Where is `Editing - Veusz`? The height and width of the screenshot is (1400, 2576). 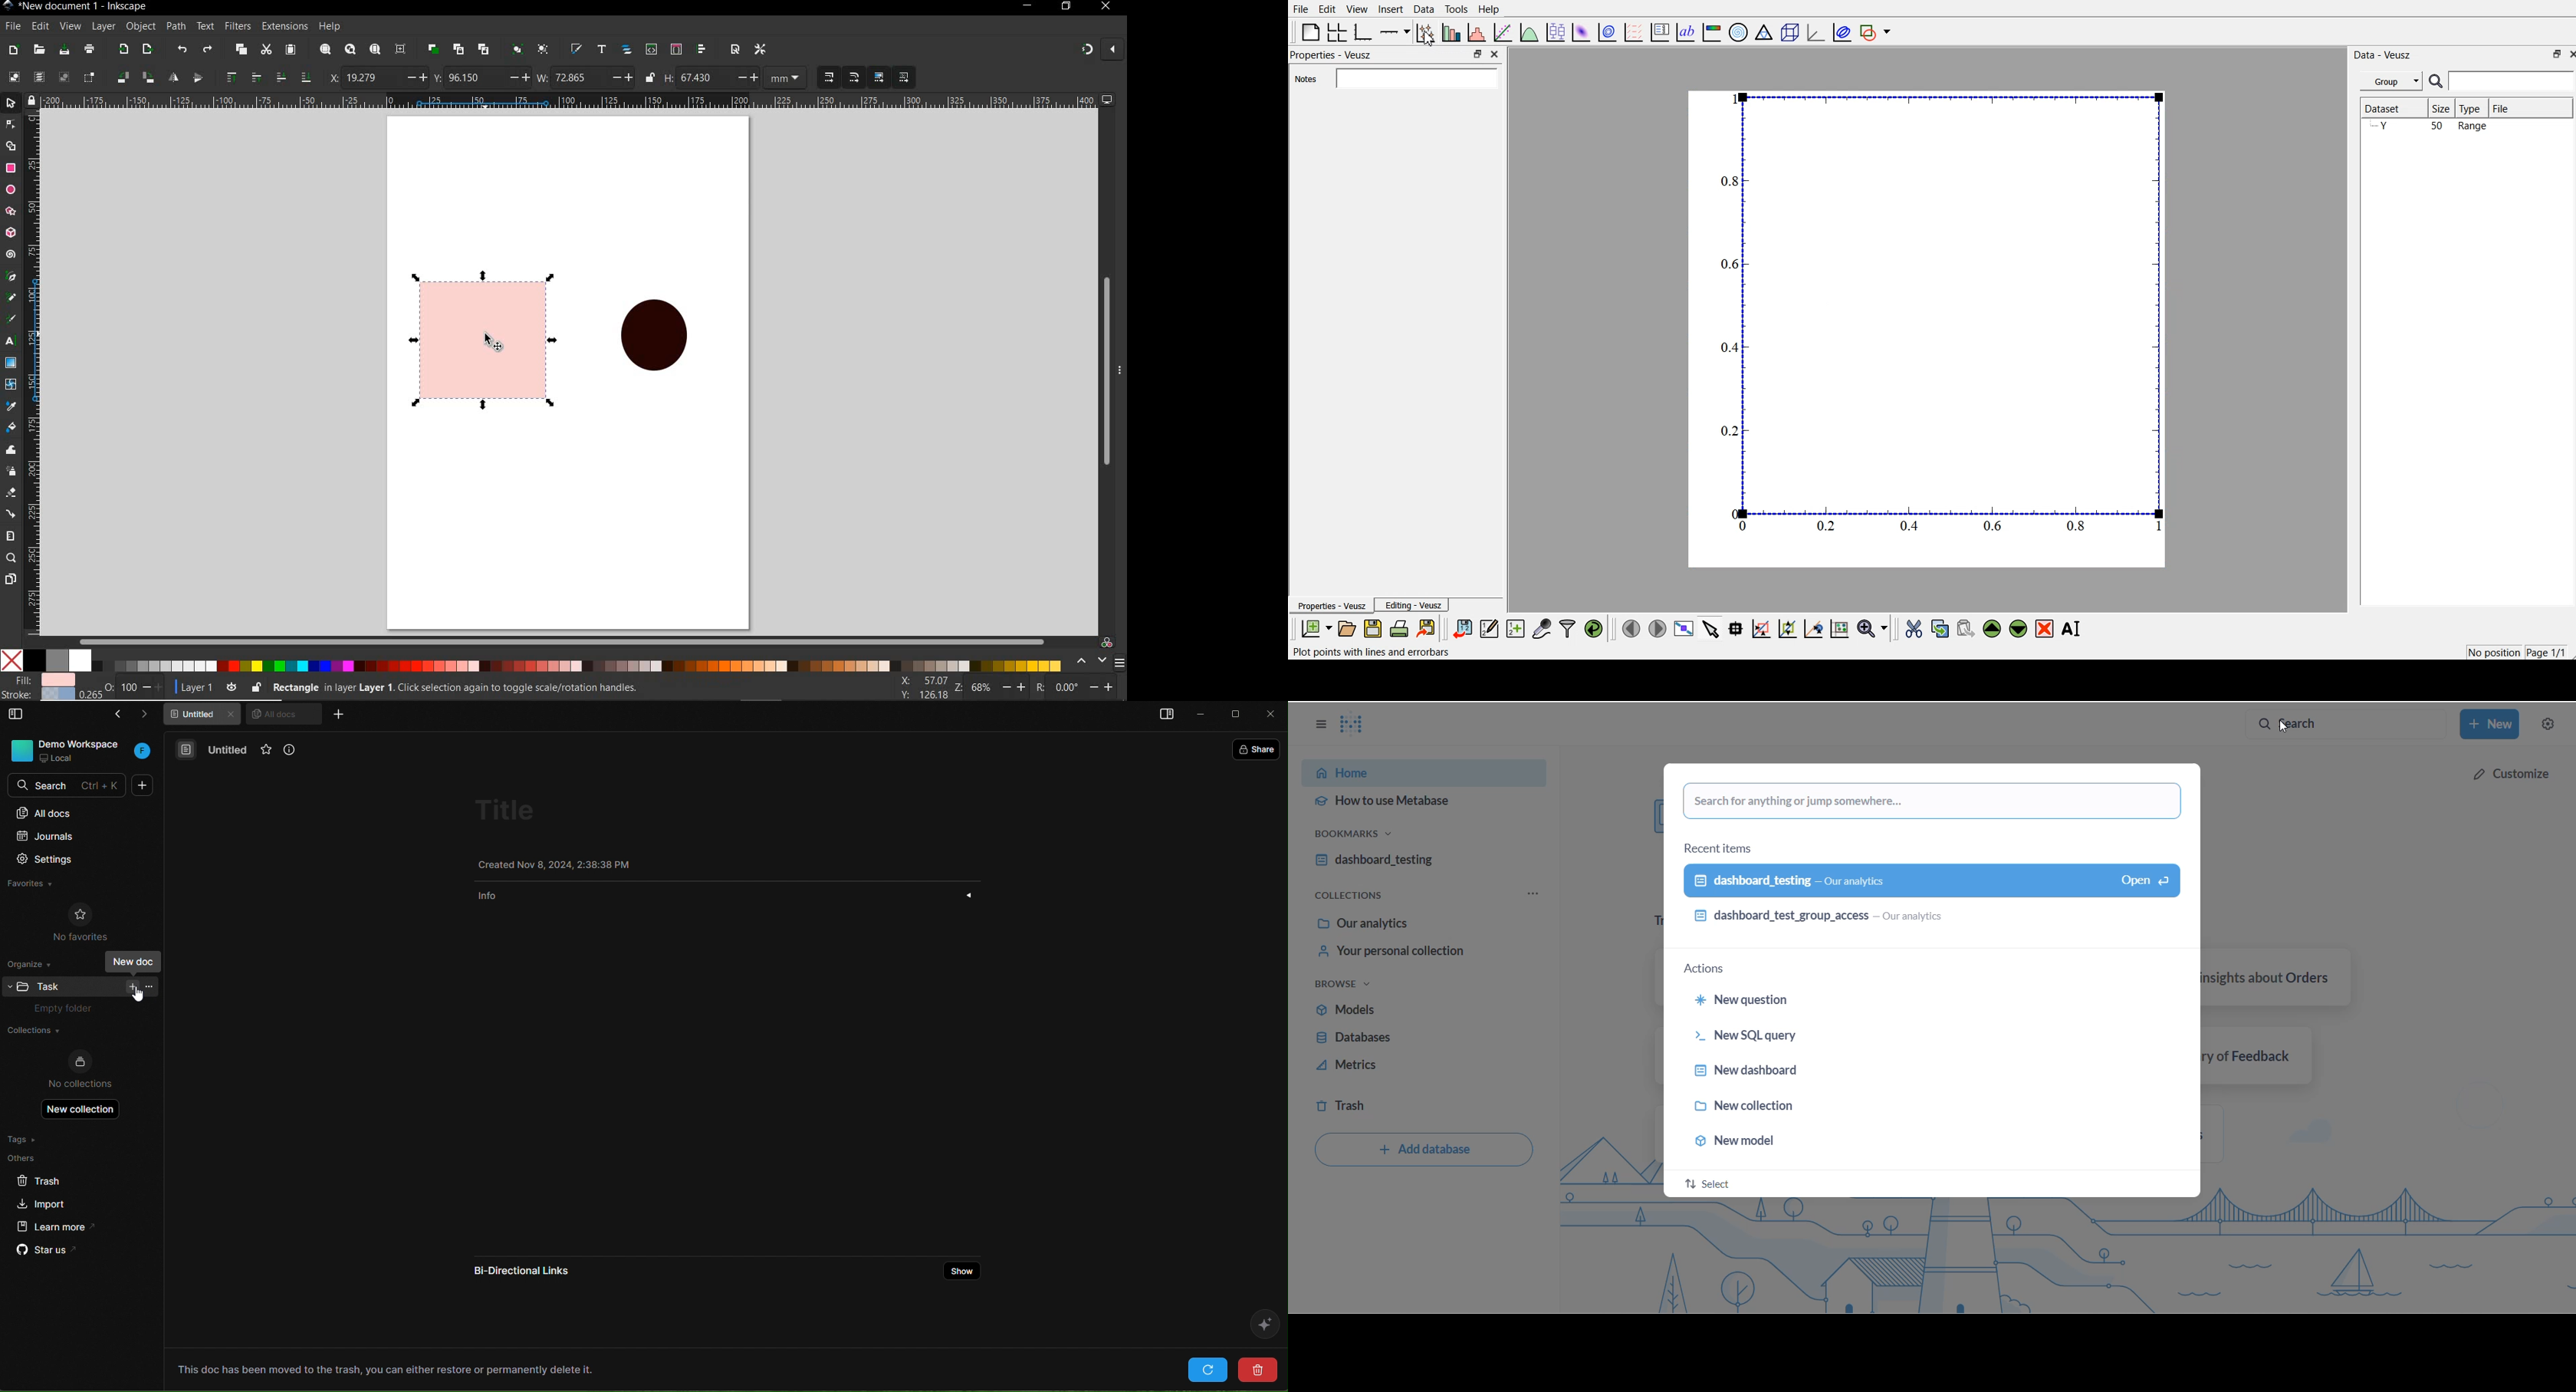 Editing - Veusz is located at coordinates (1414, 605).